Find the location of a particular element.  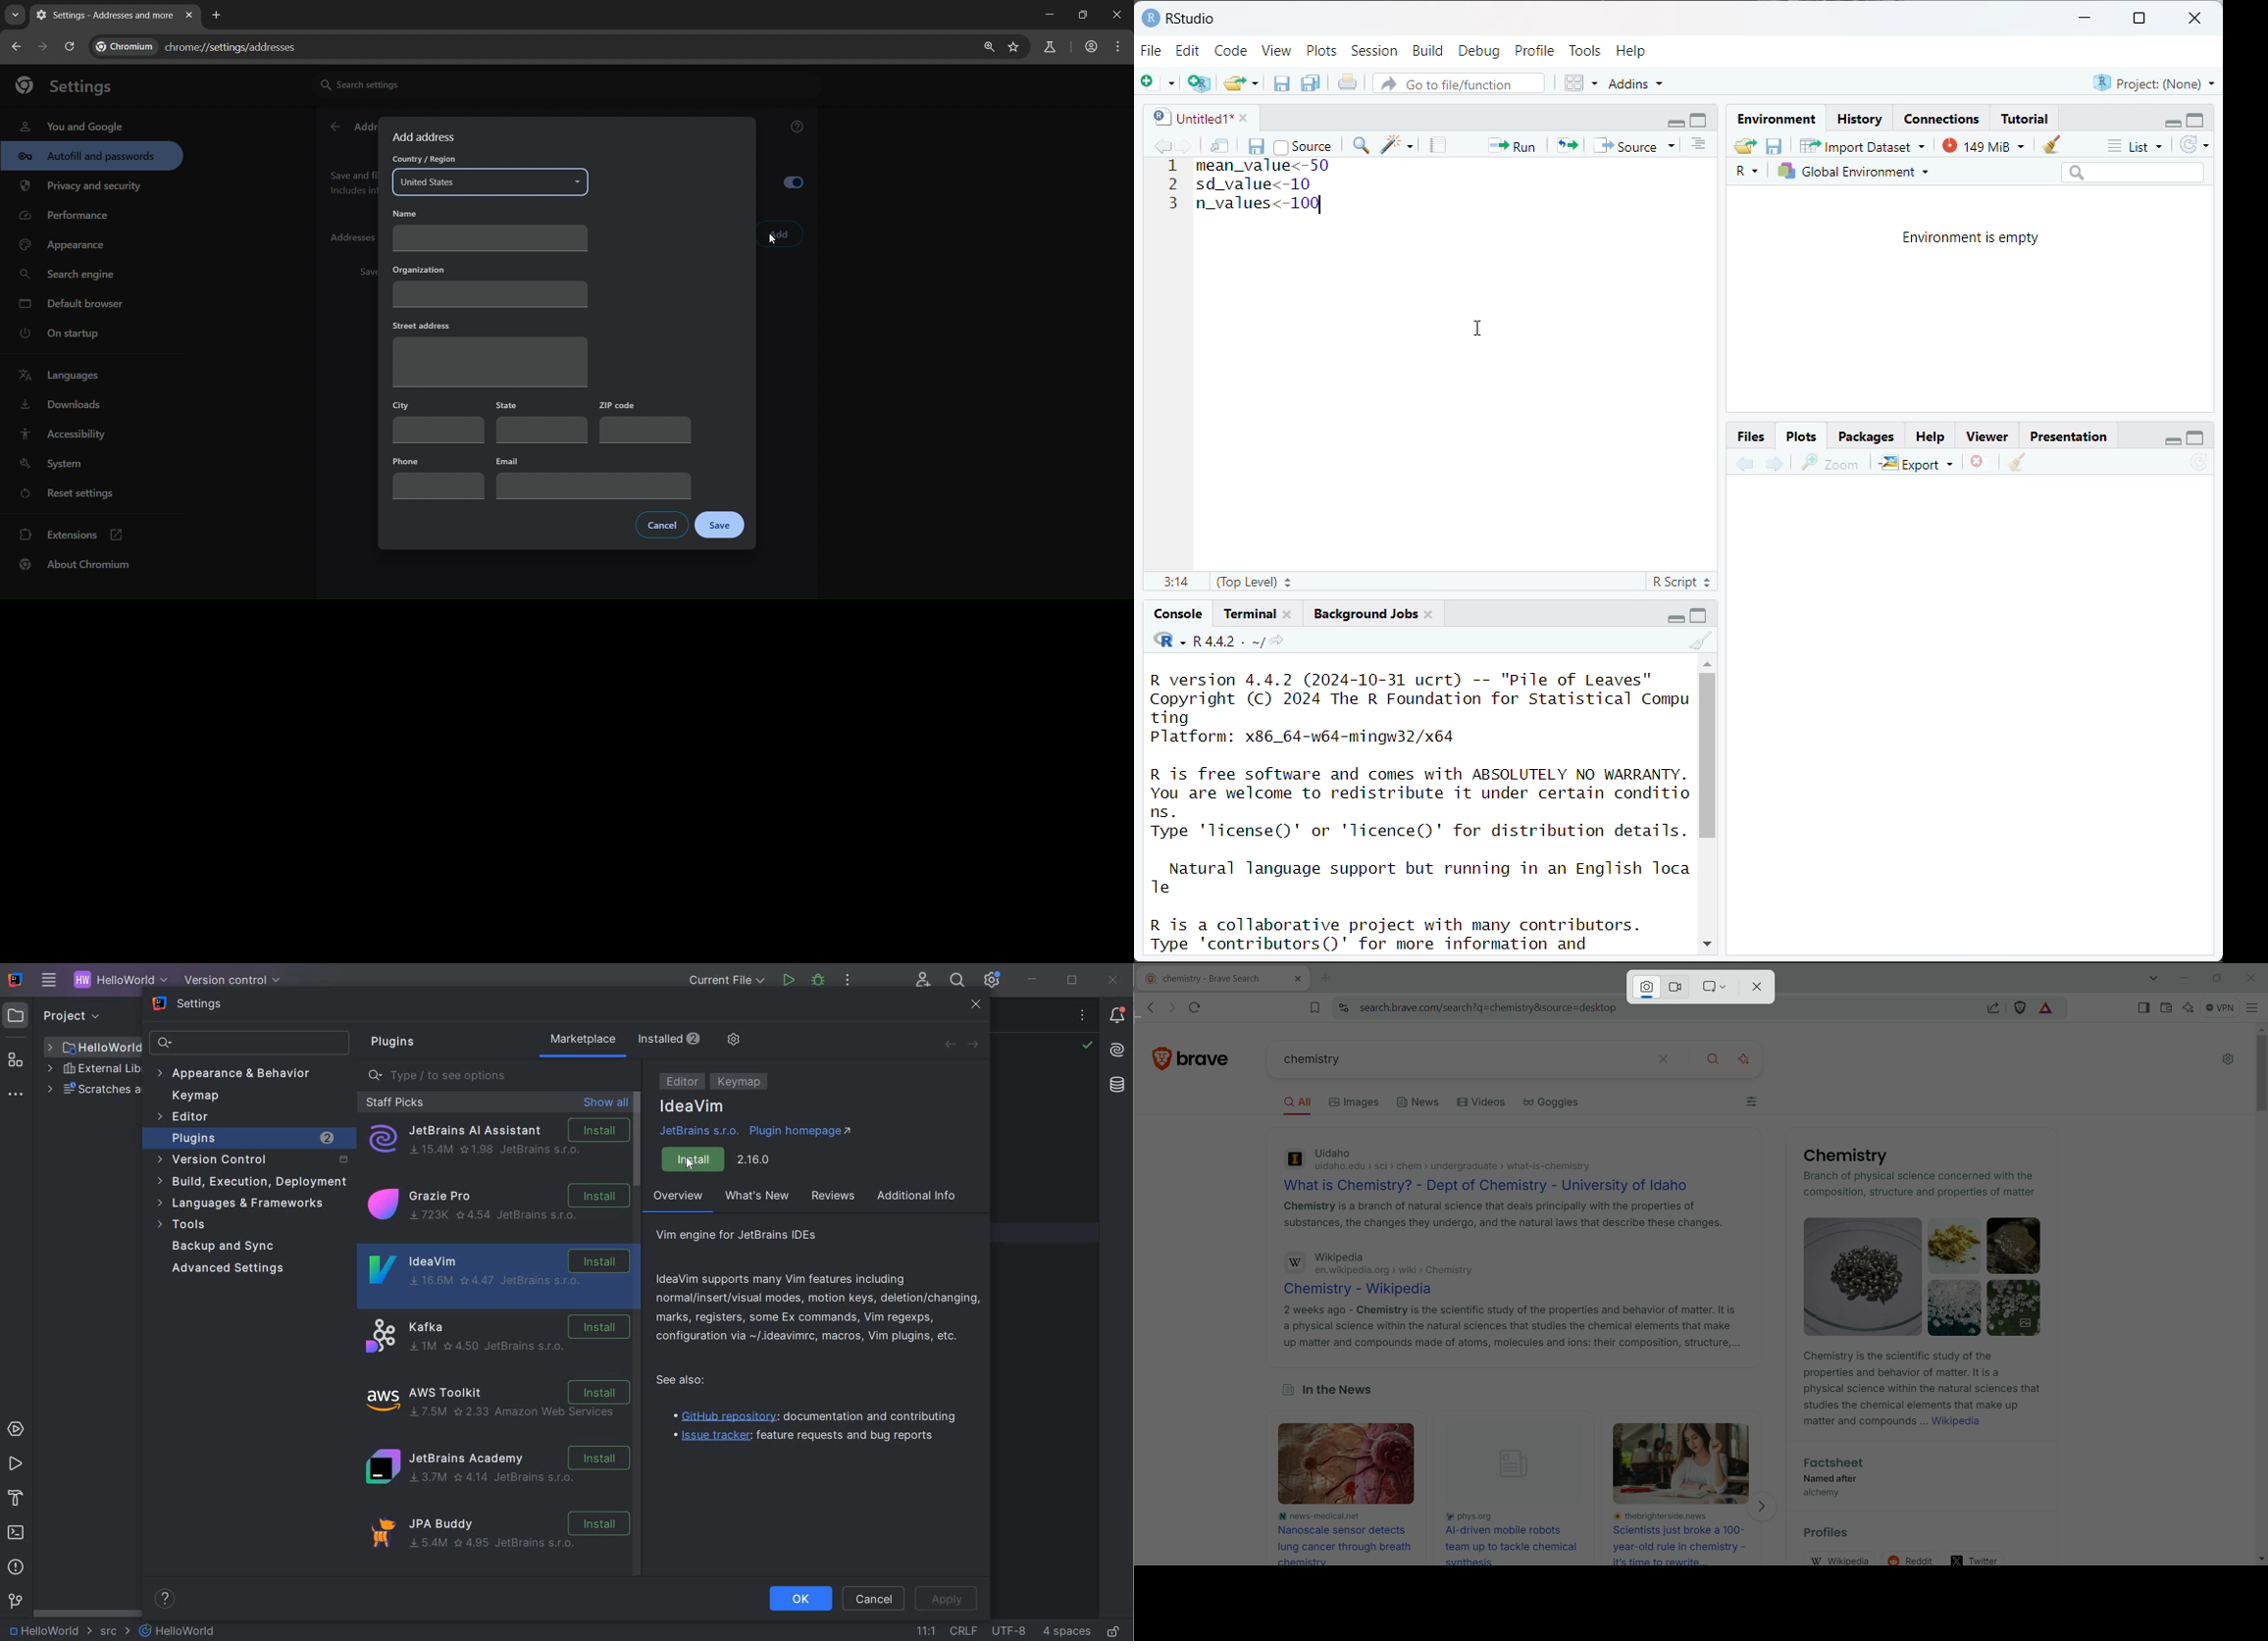

show in new window is located at coordinates (1222, 147).